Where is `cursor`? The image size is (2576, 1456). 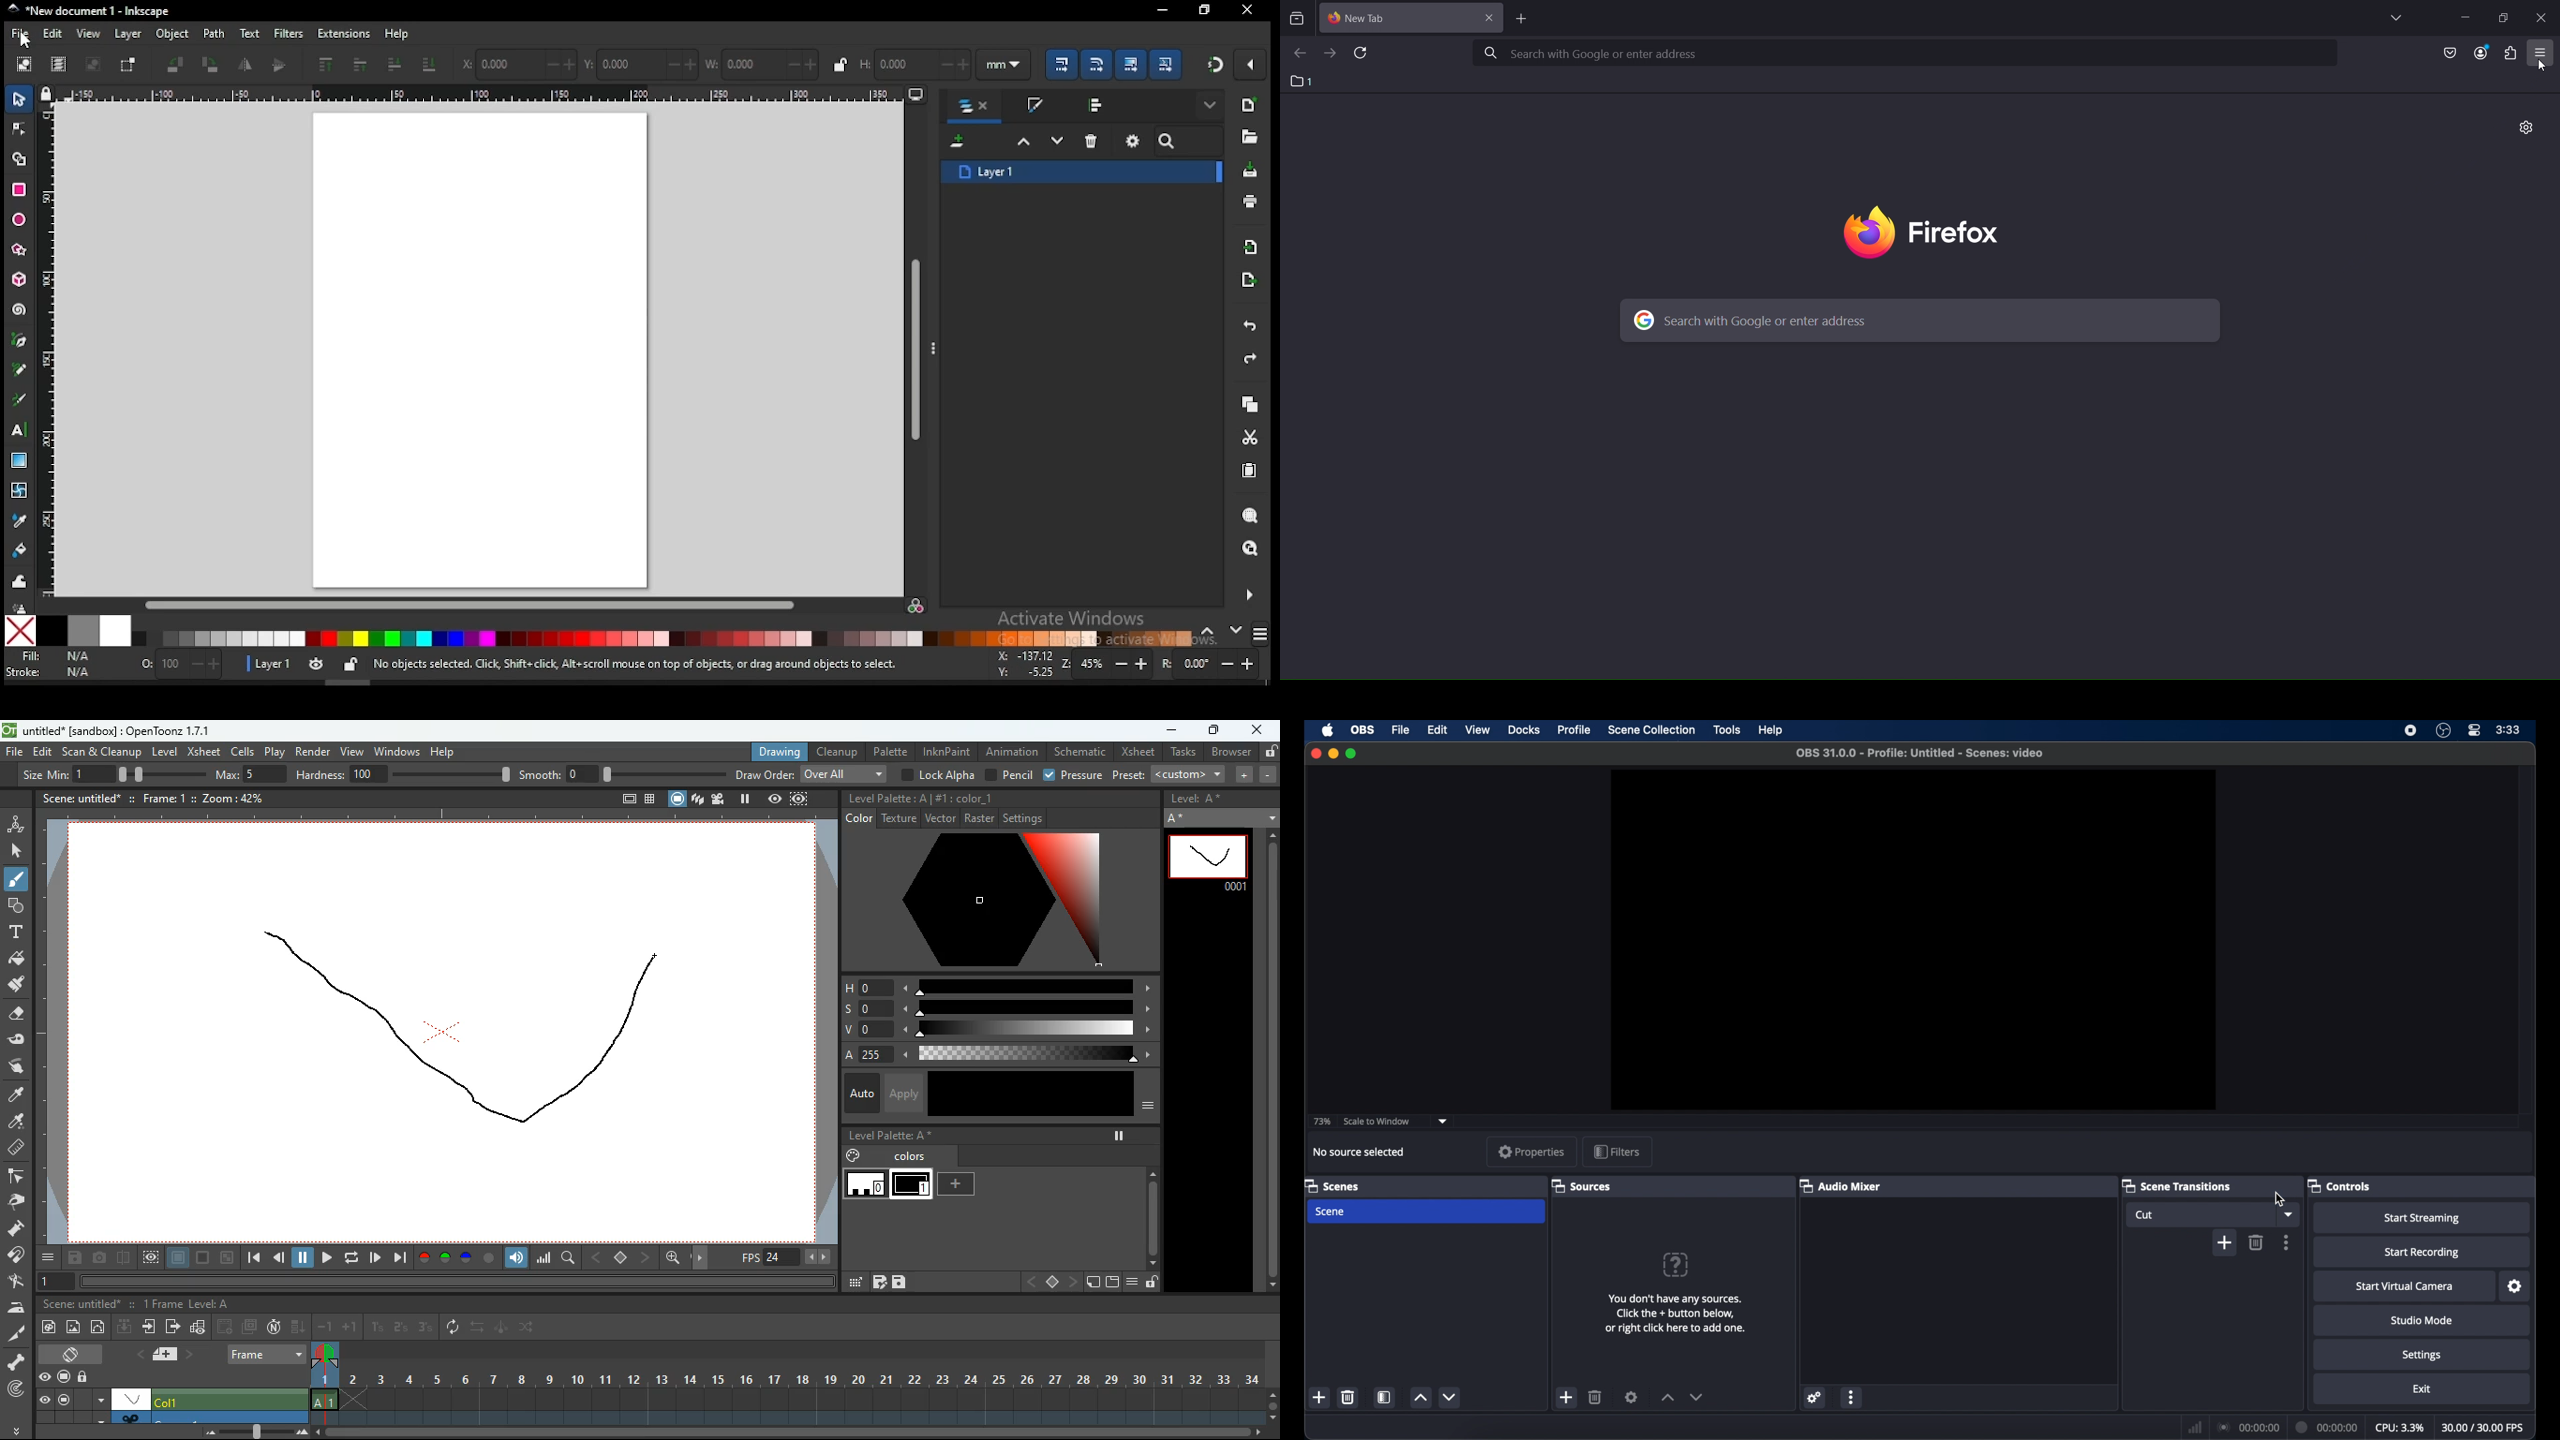 cursor is located at coordinates (2279, 1197).